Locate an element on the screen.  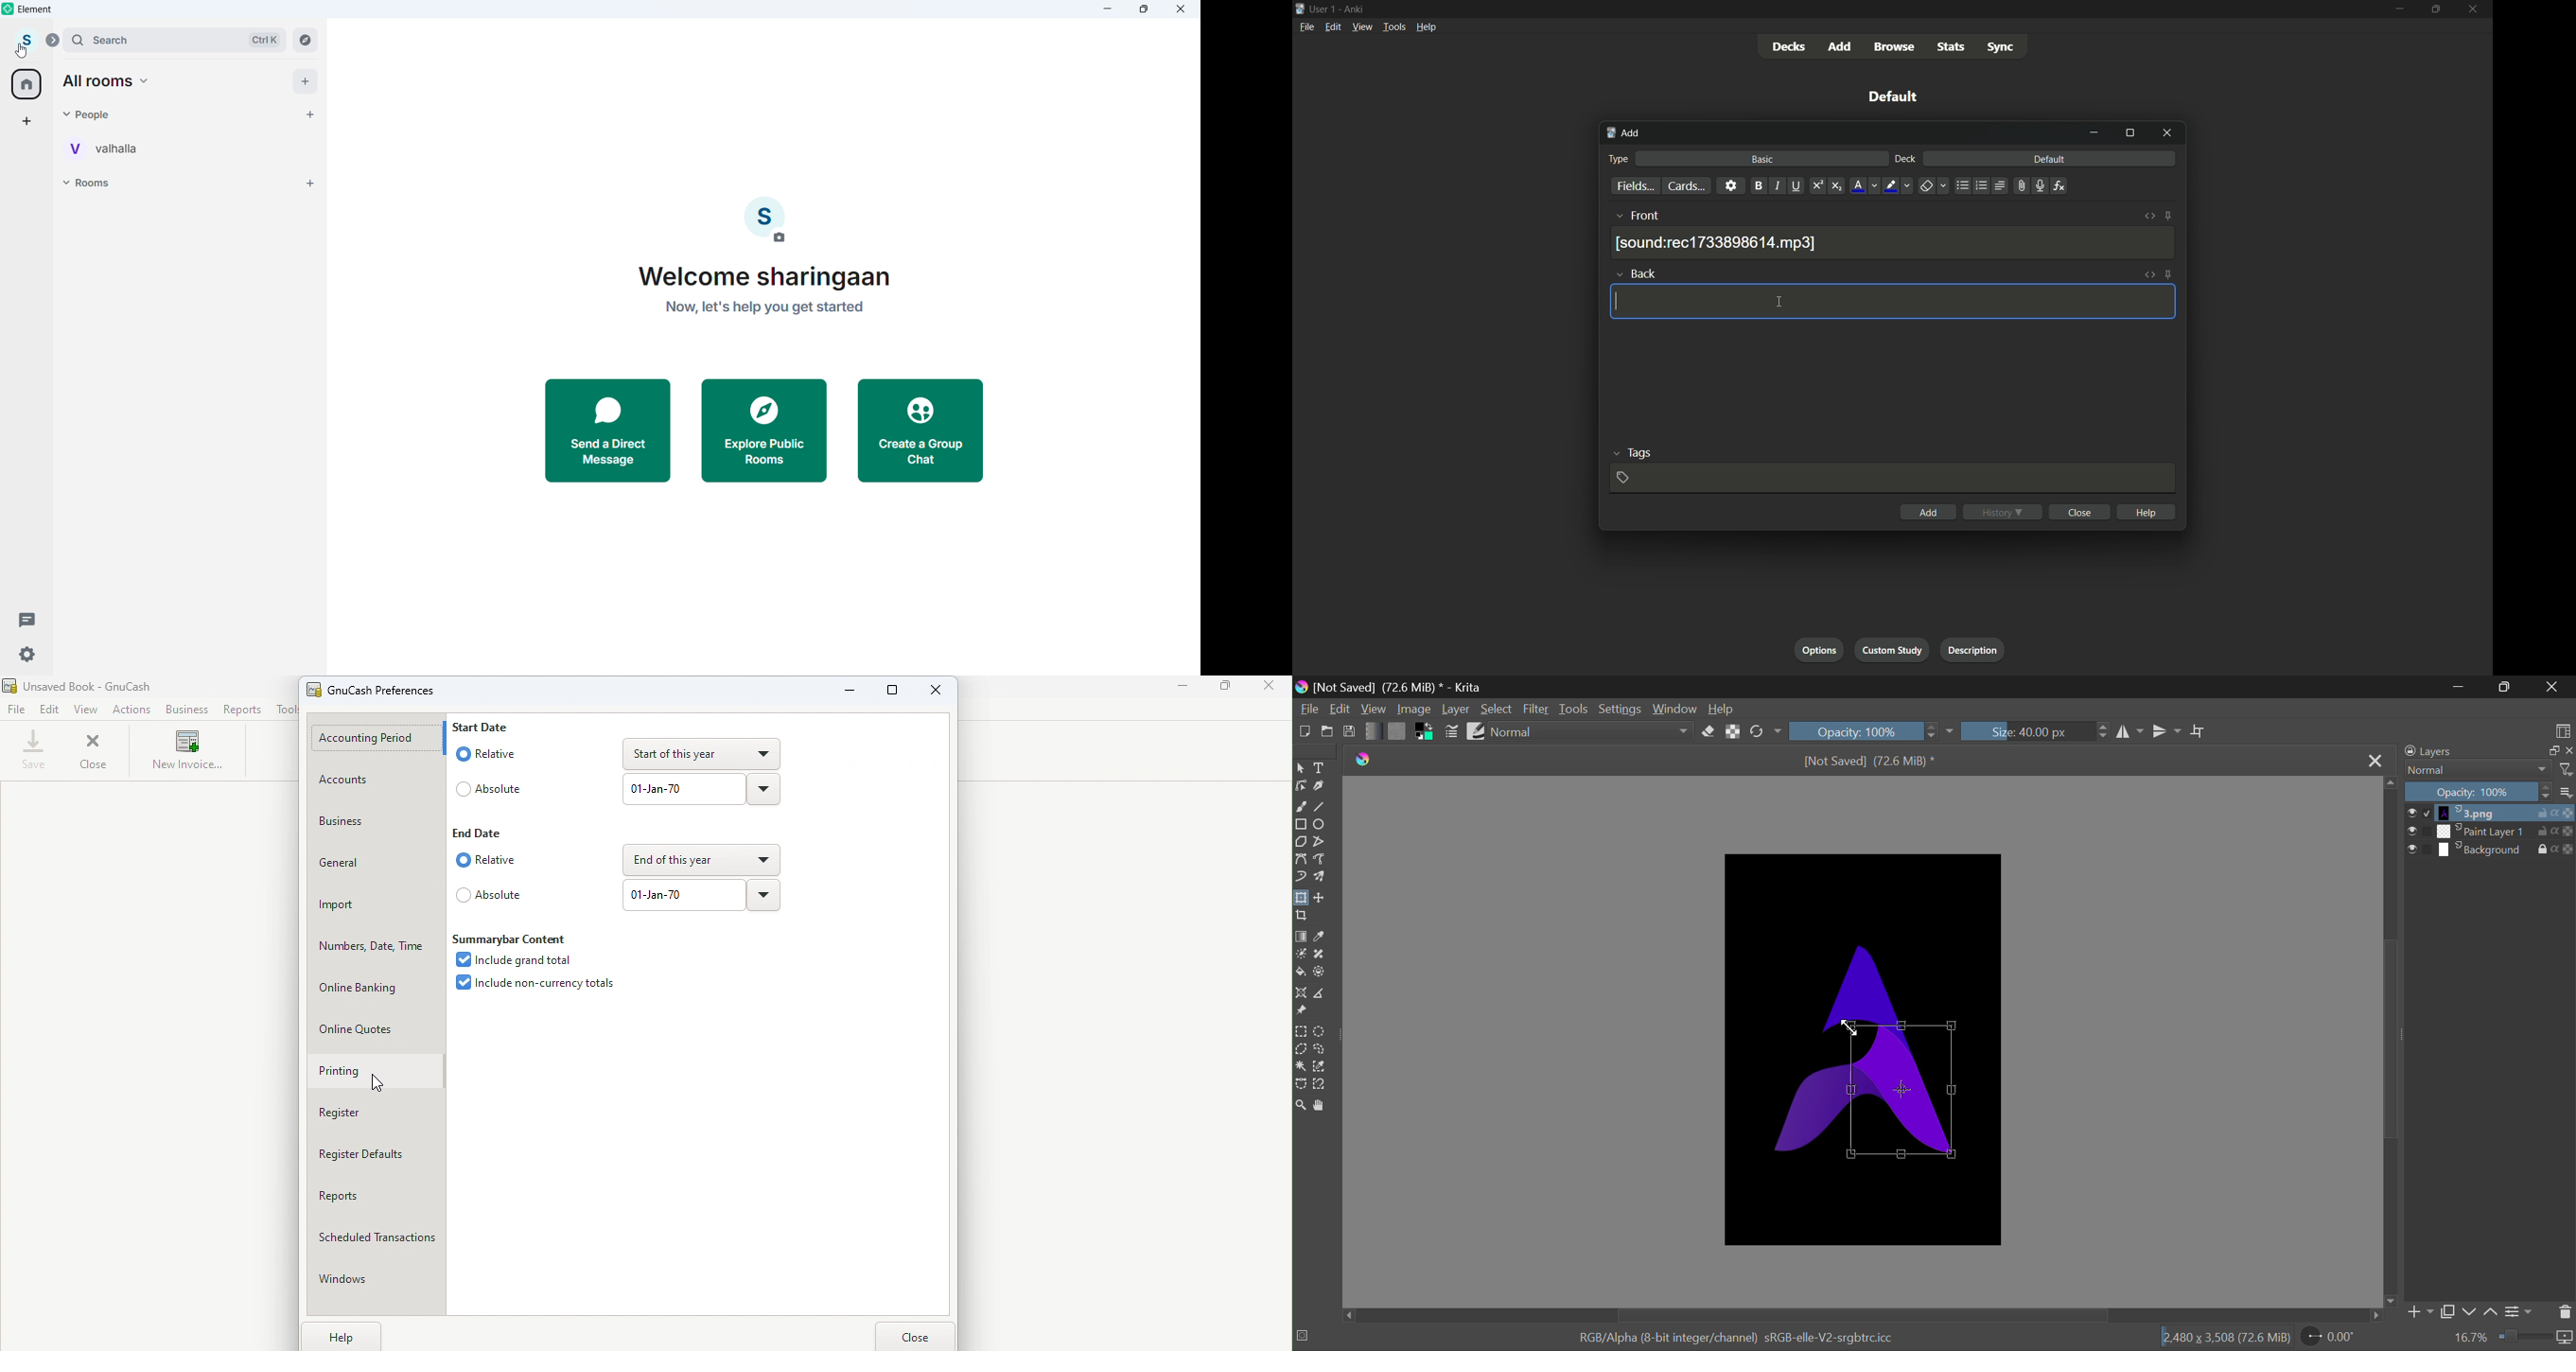
Brush Presets is located at coordinates (1475, 731).